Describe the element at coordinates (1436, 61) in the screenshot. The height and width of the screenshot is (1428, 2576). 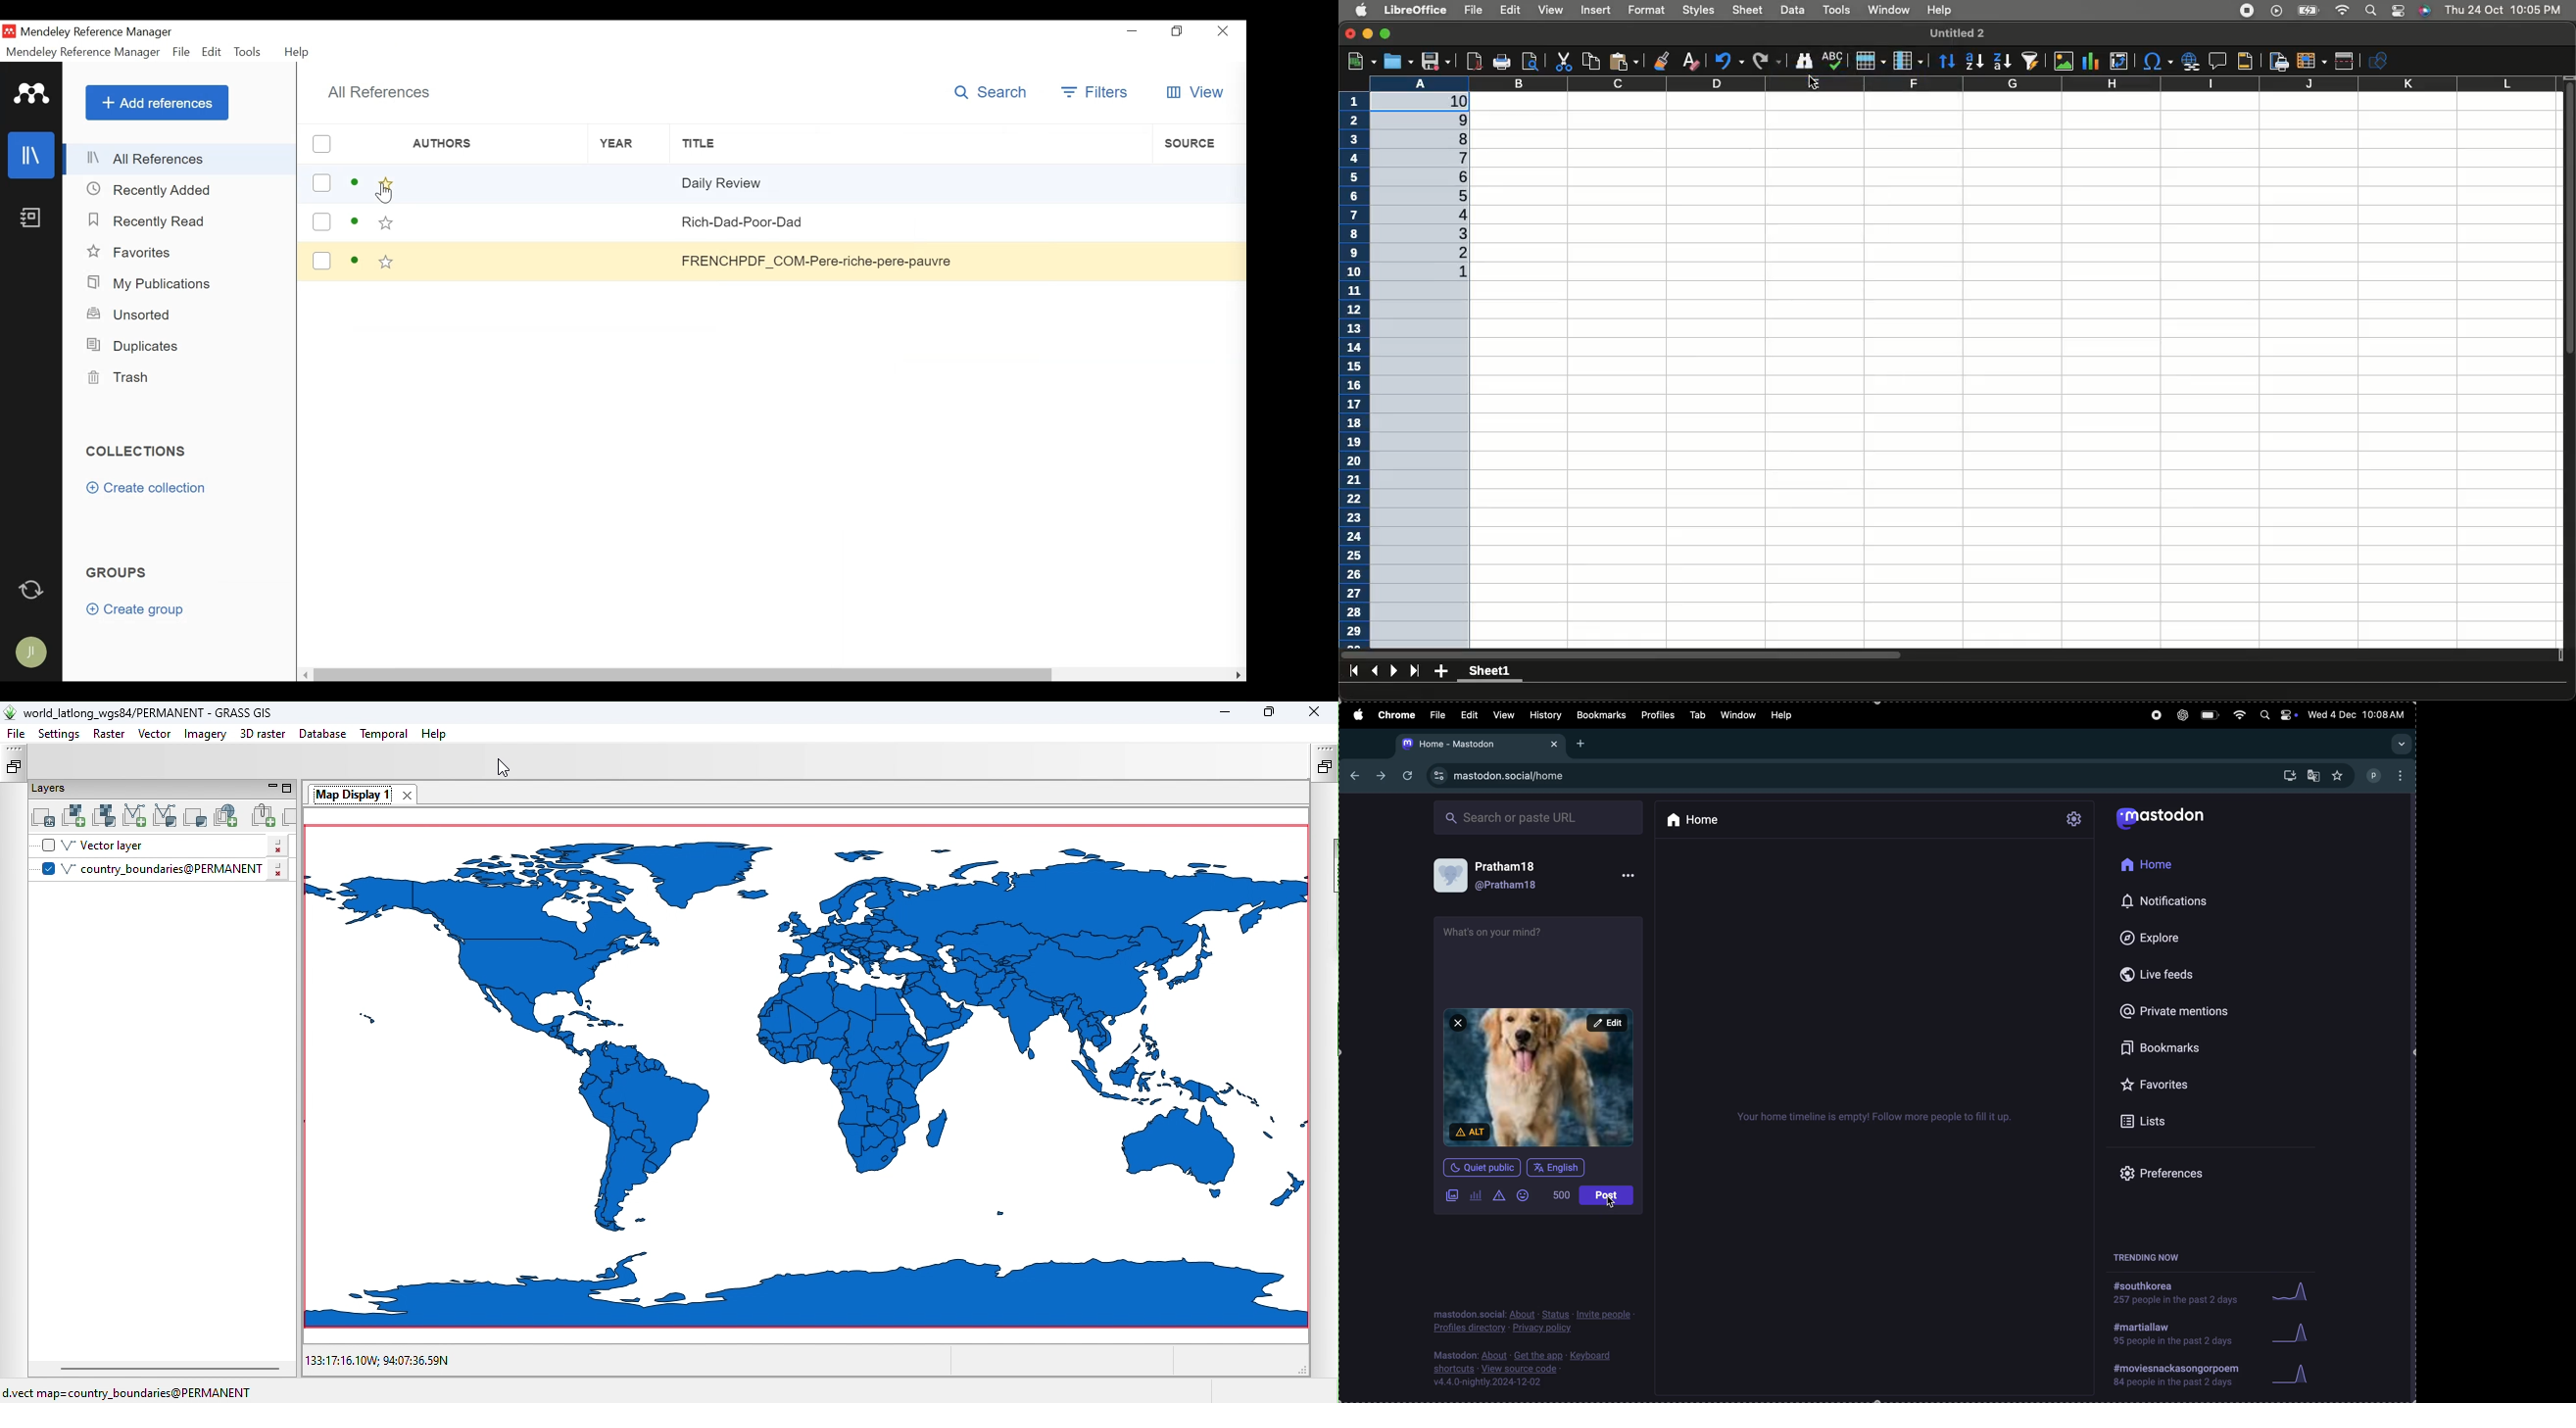
I see `Save` at that location.